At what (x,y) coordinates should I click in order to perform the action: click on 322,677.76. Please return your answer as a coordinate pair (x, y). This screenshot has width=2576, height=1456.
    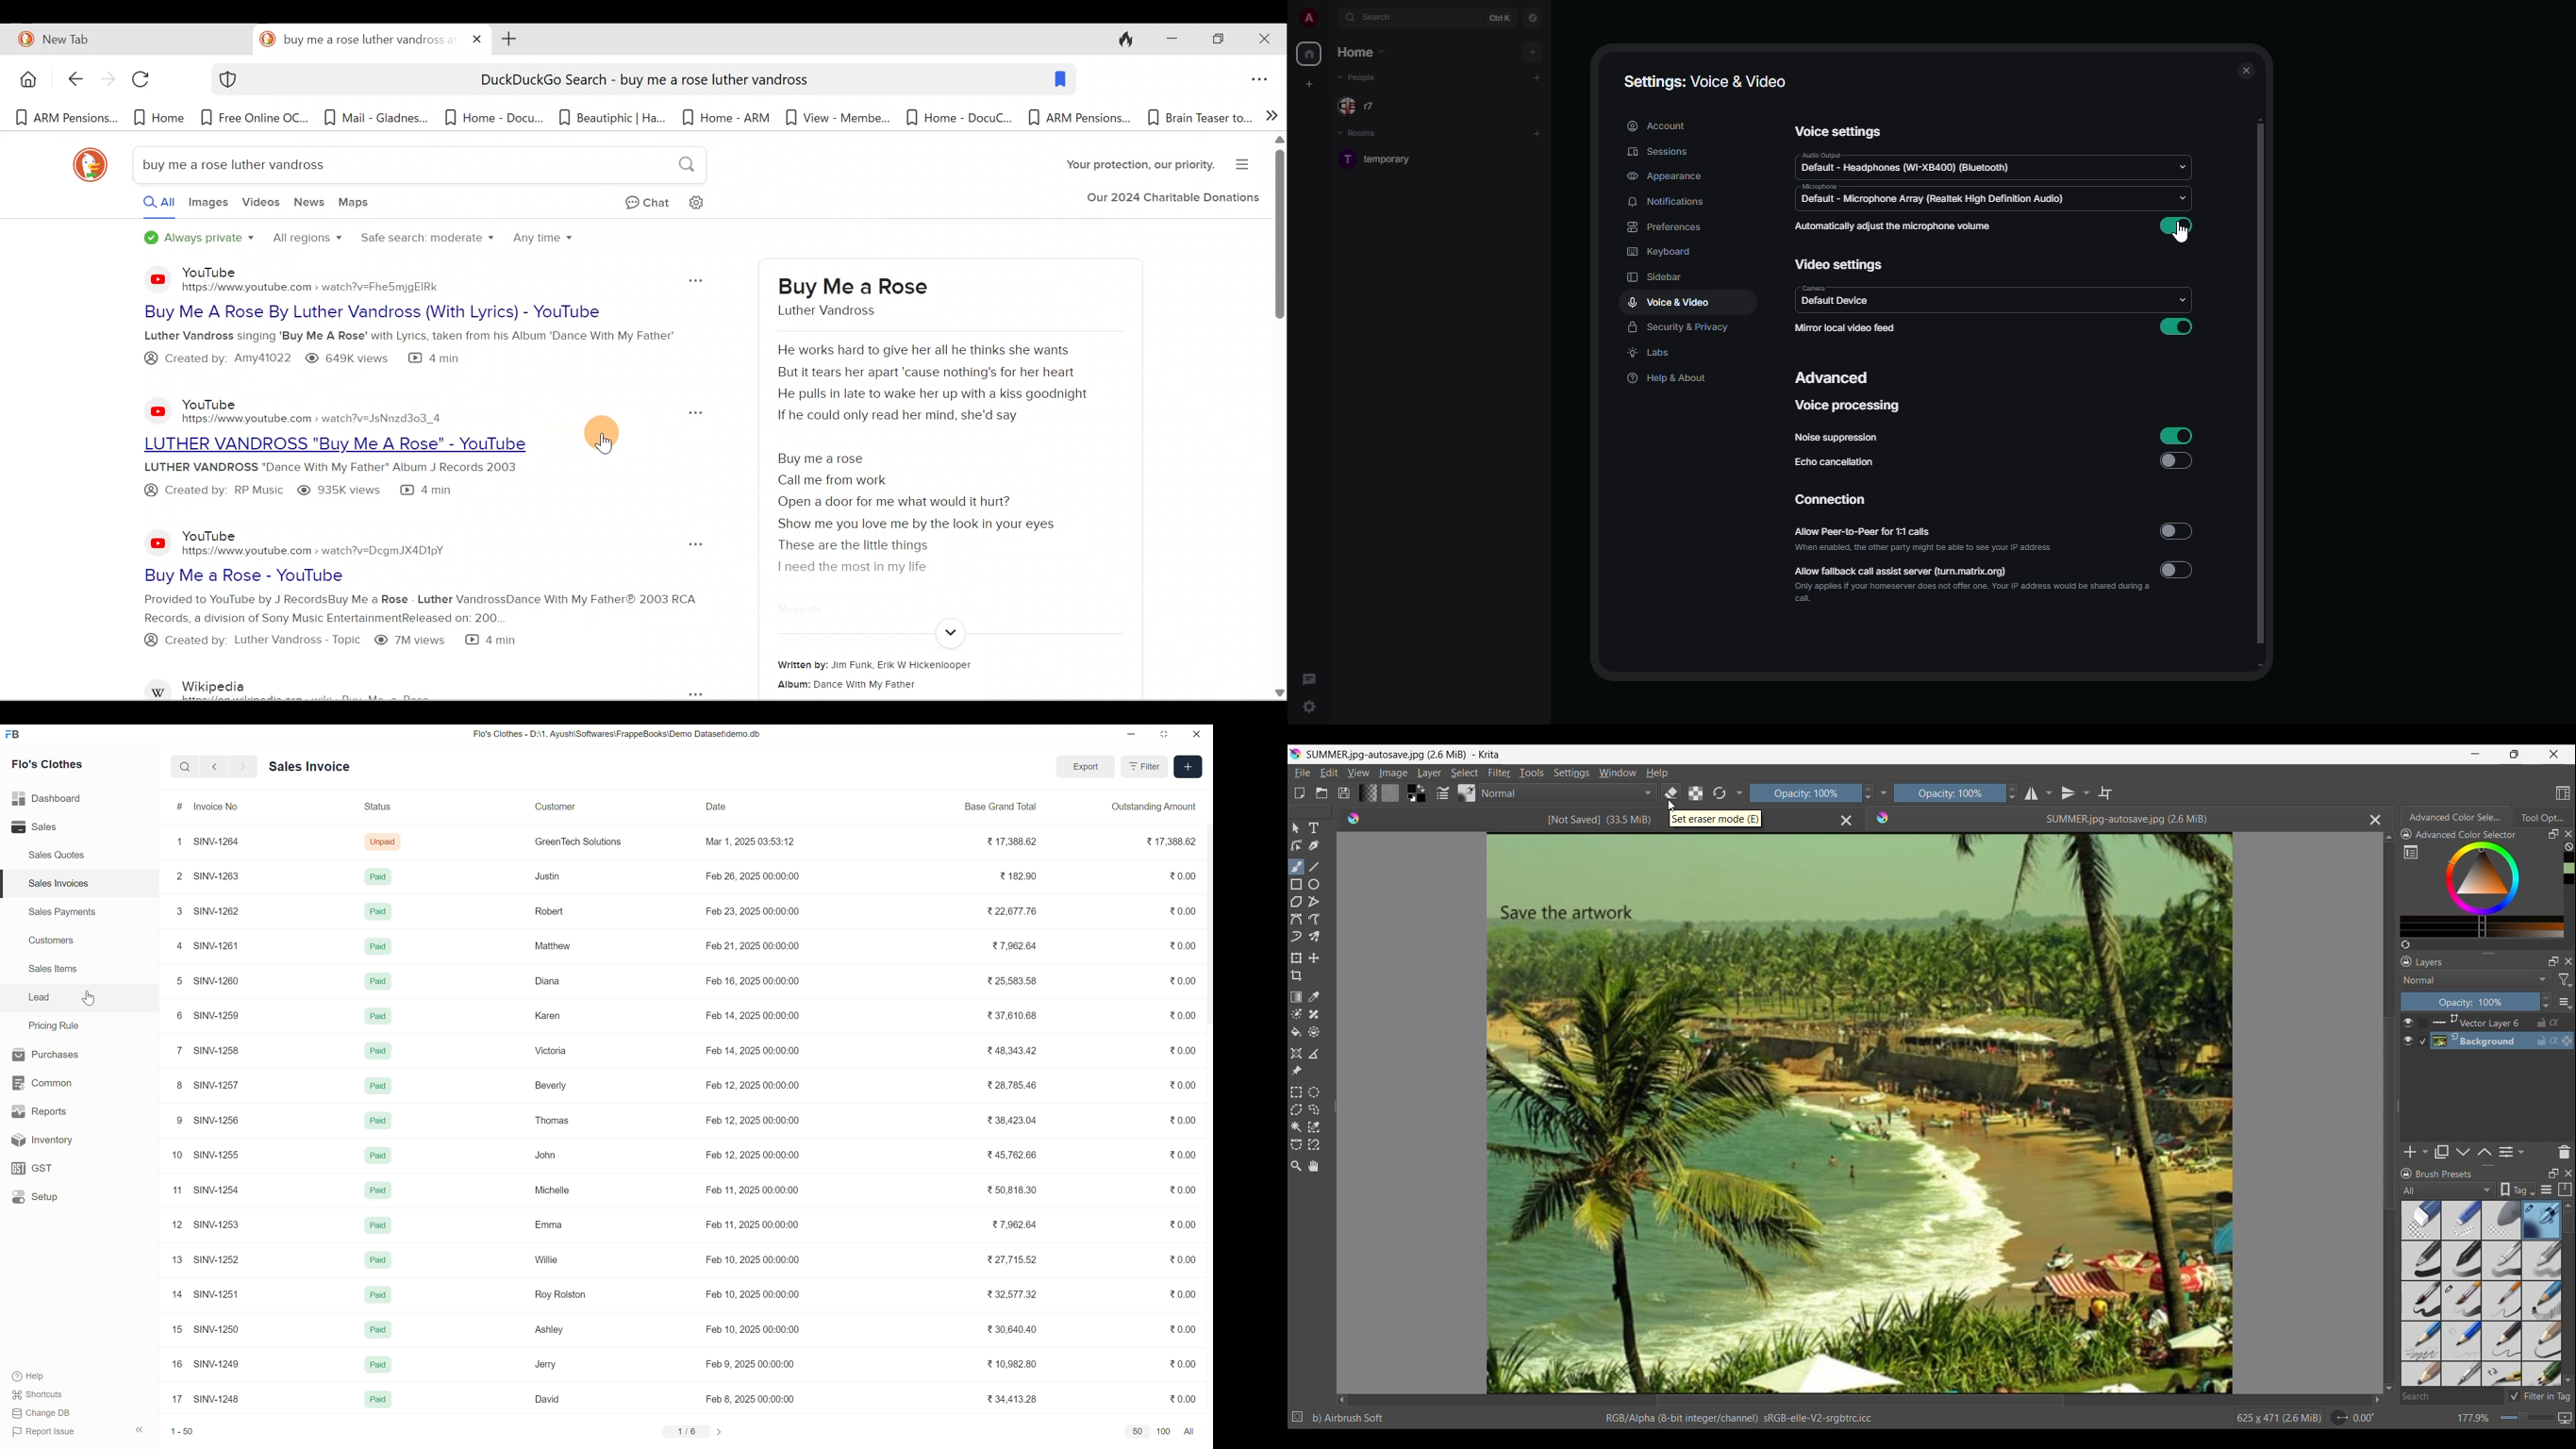
    Looking at the image, I should click on (1015, 912).